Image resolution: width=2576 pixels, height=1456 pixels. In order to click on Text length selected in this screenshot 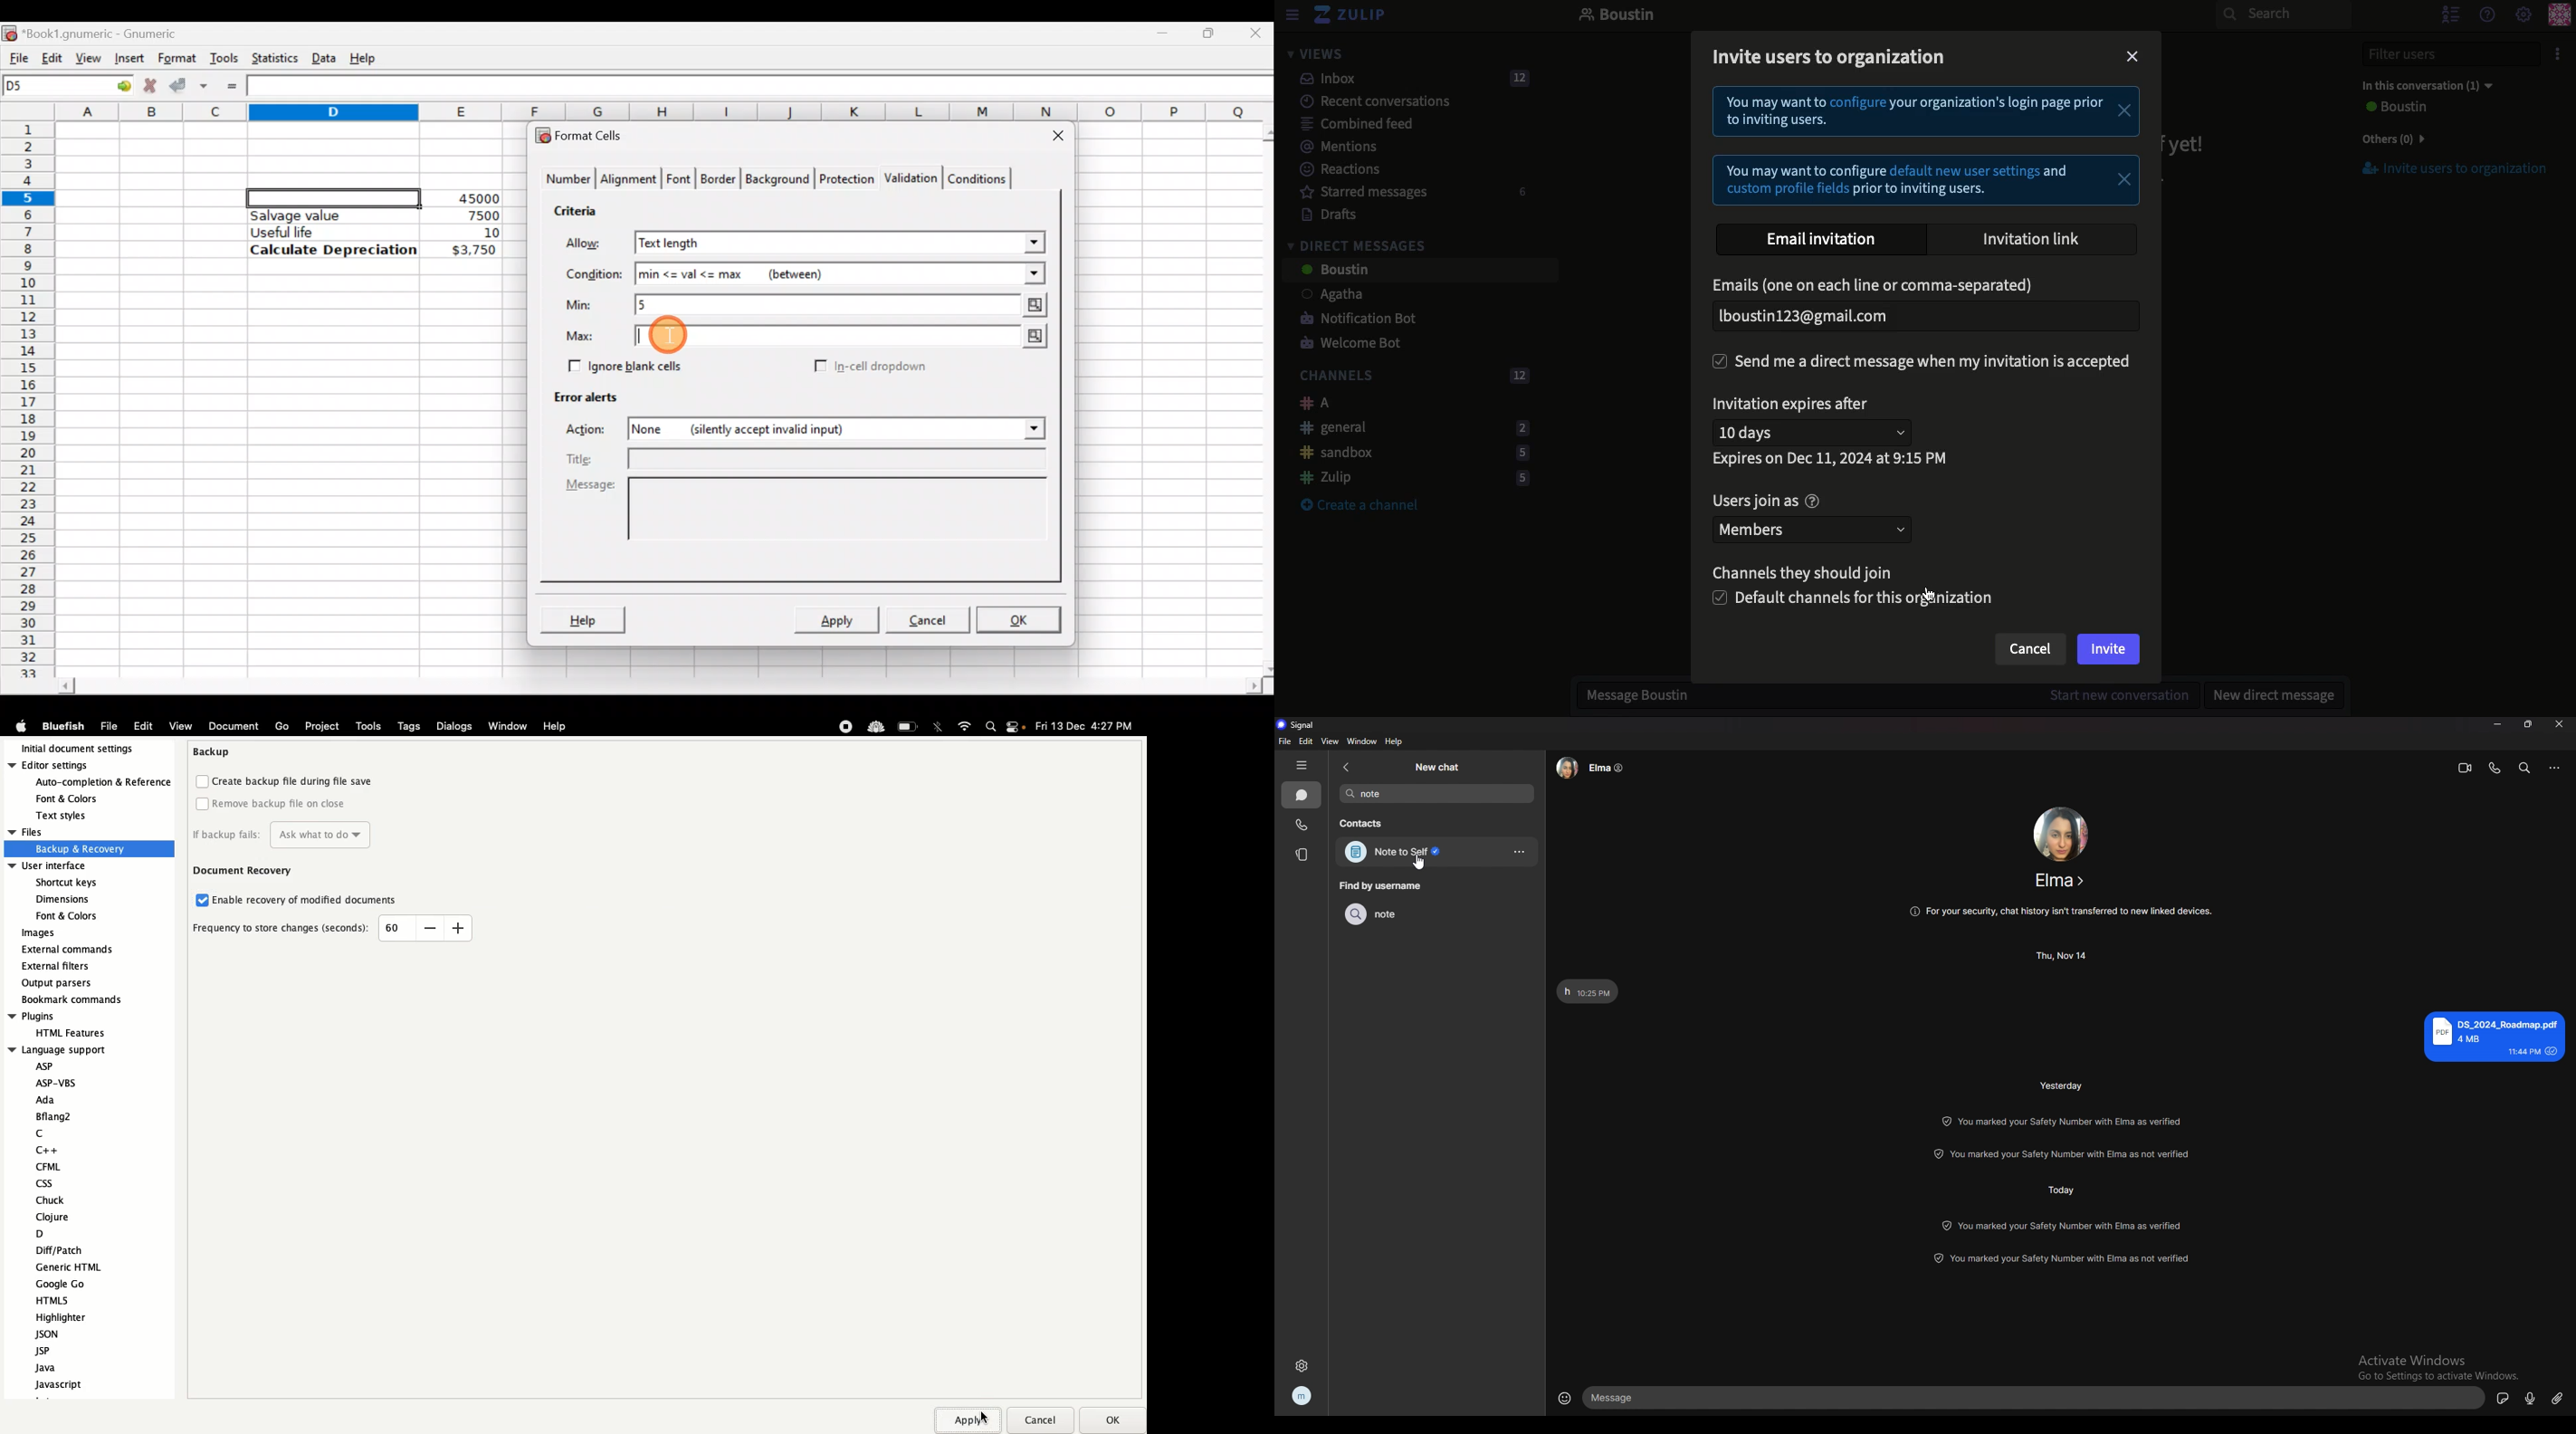, I will do `click(820, 243)`.